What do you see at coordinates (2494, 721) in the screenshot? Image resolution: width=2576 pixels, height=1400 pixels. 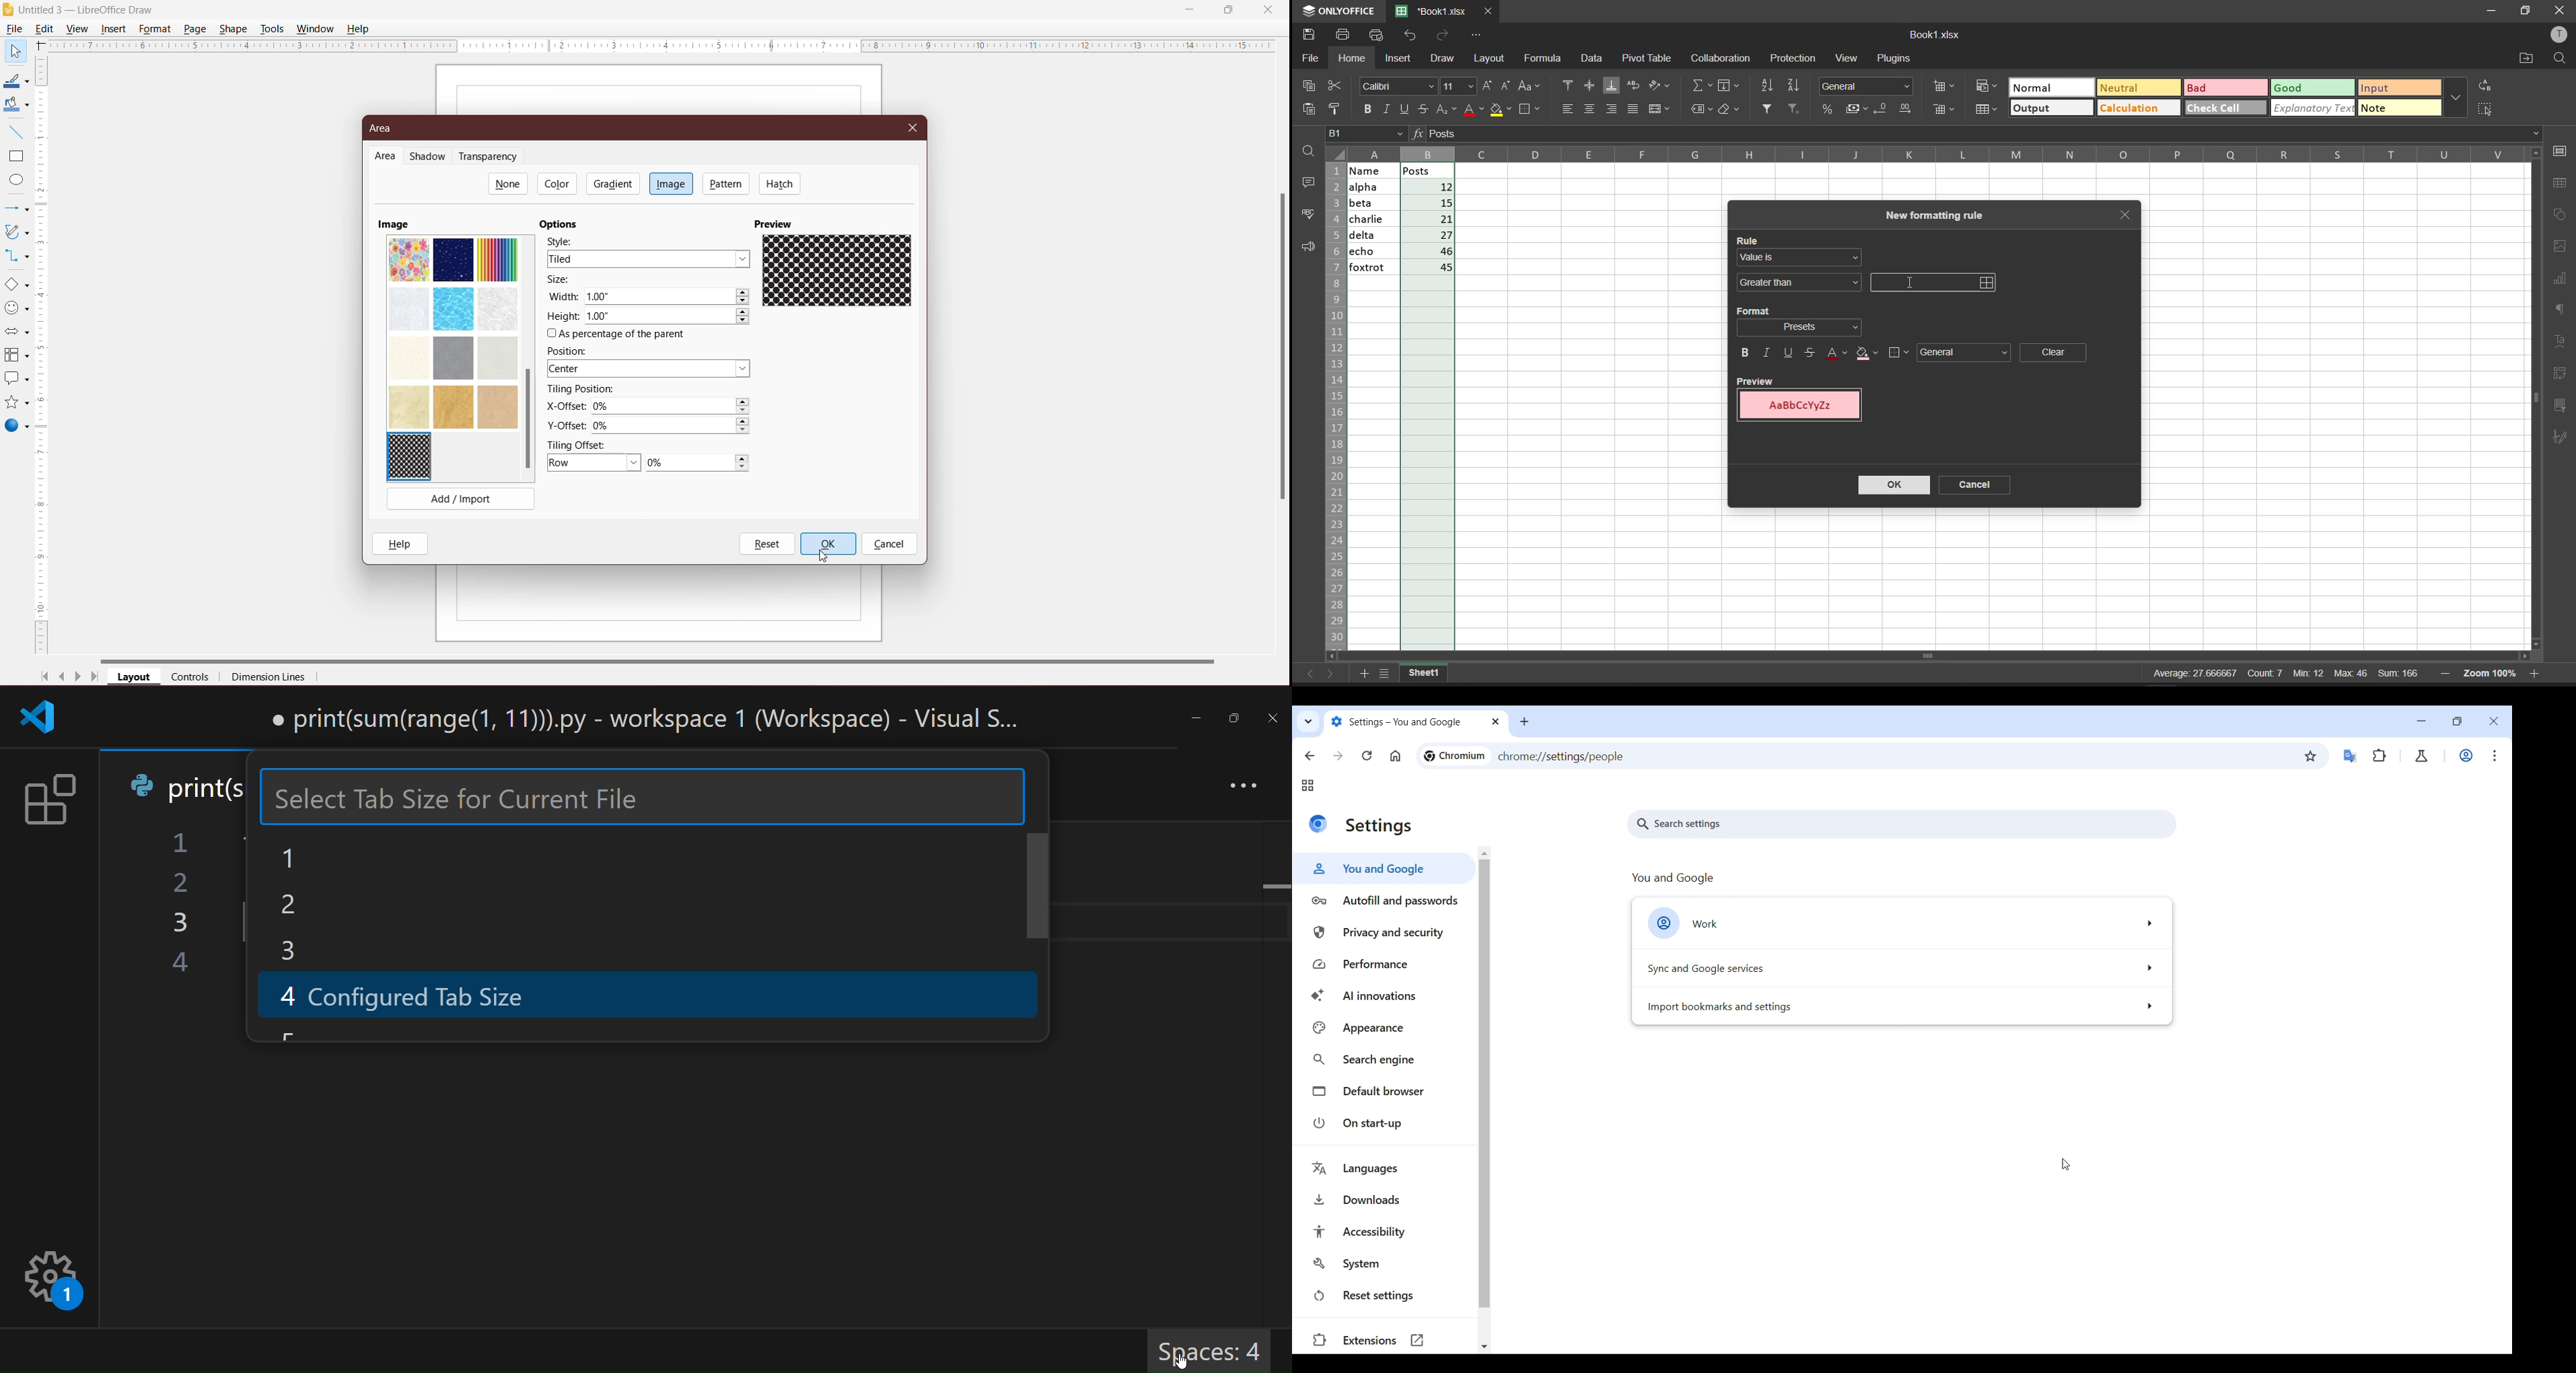 I see `Close interface` at bounding box center [2494, 721].